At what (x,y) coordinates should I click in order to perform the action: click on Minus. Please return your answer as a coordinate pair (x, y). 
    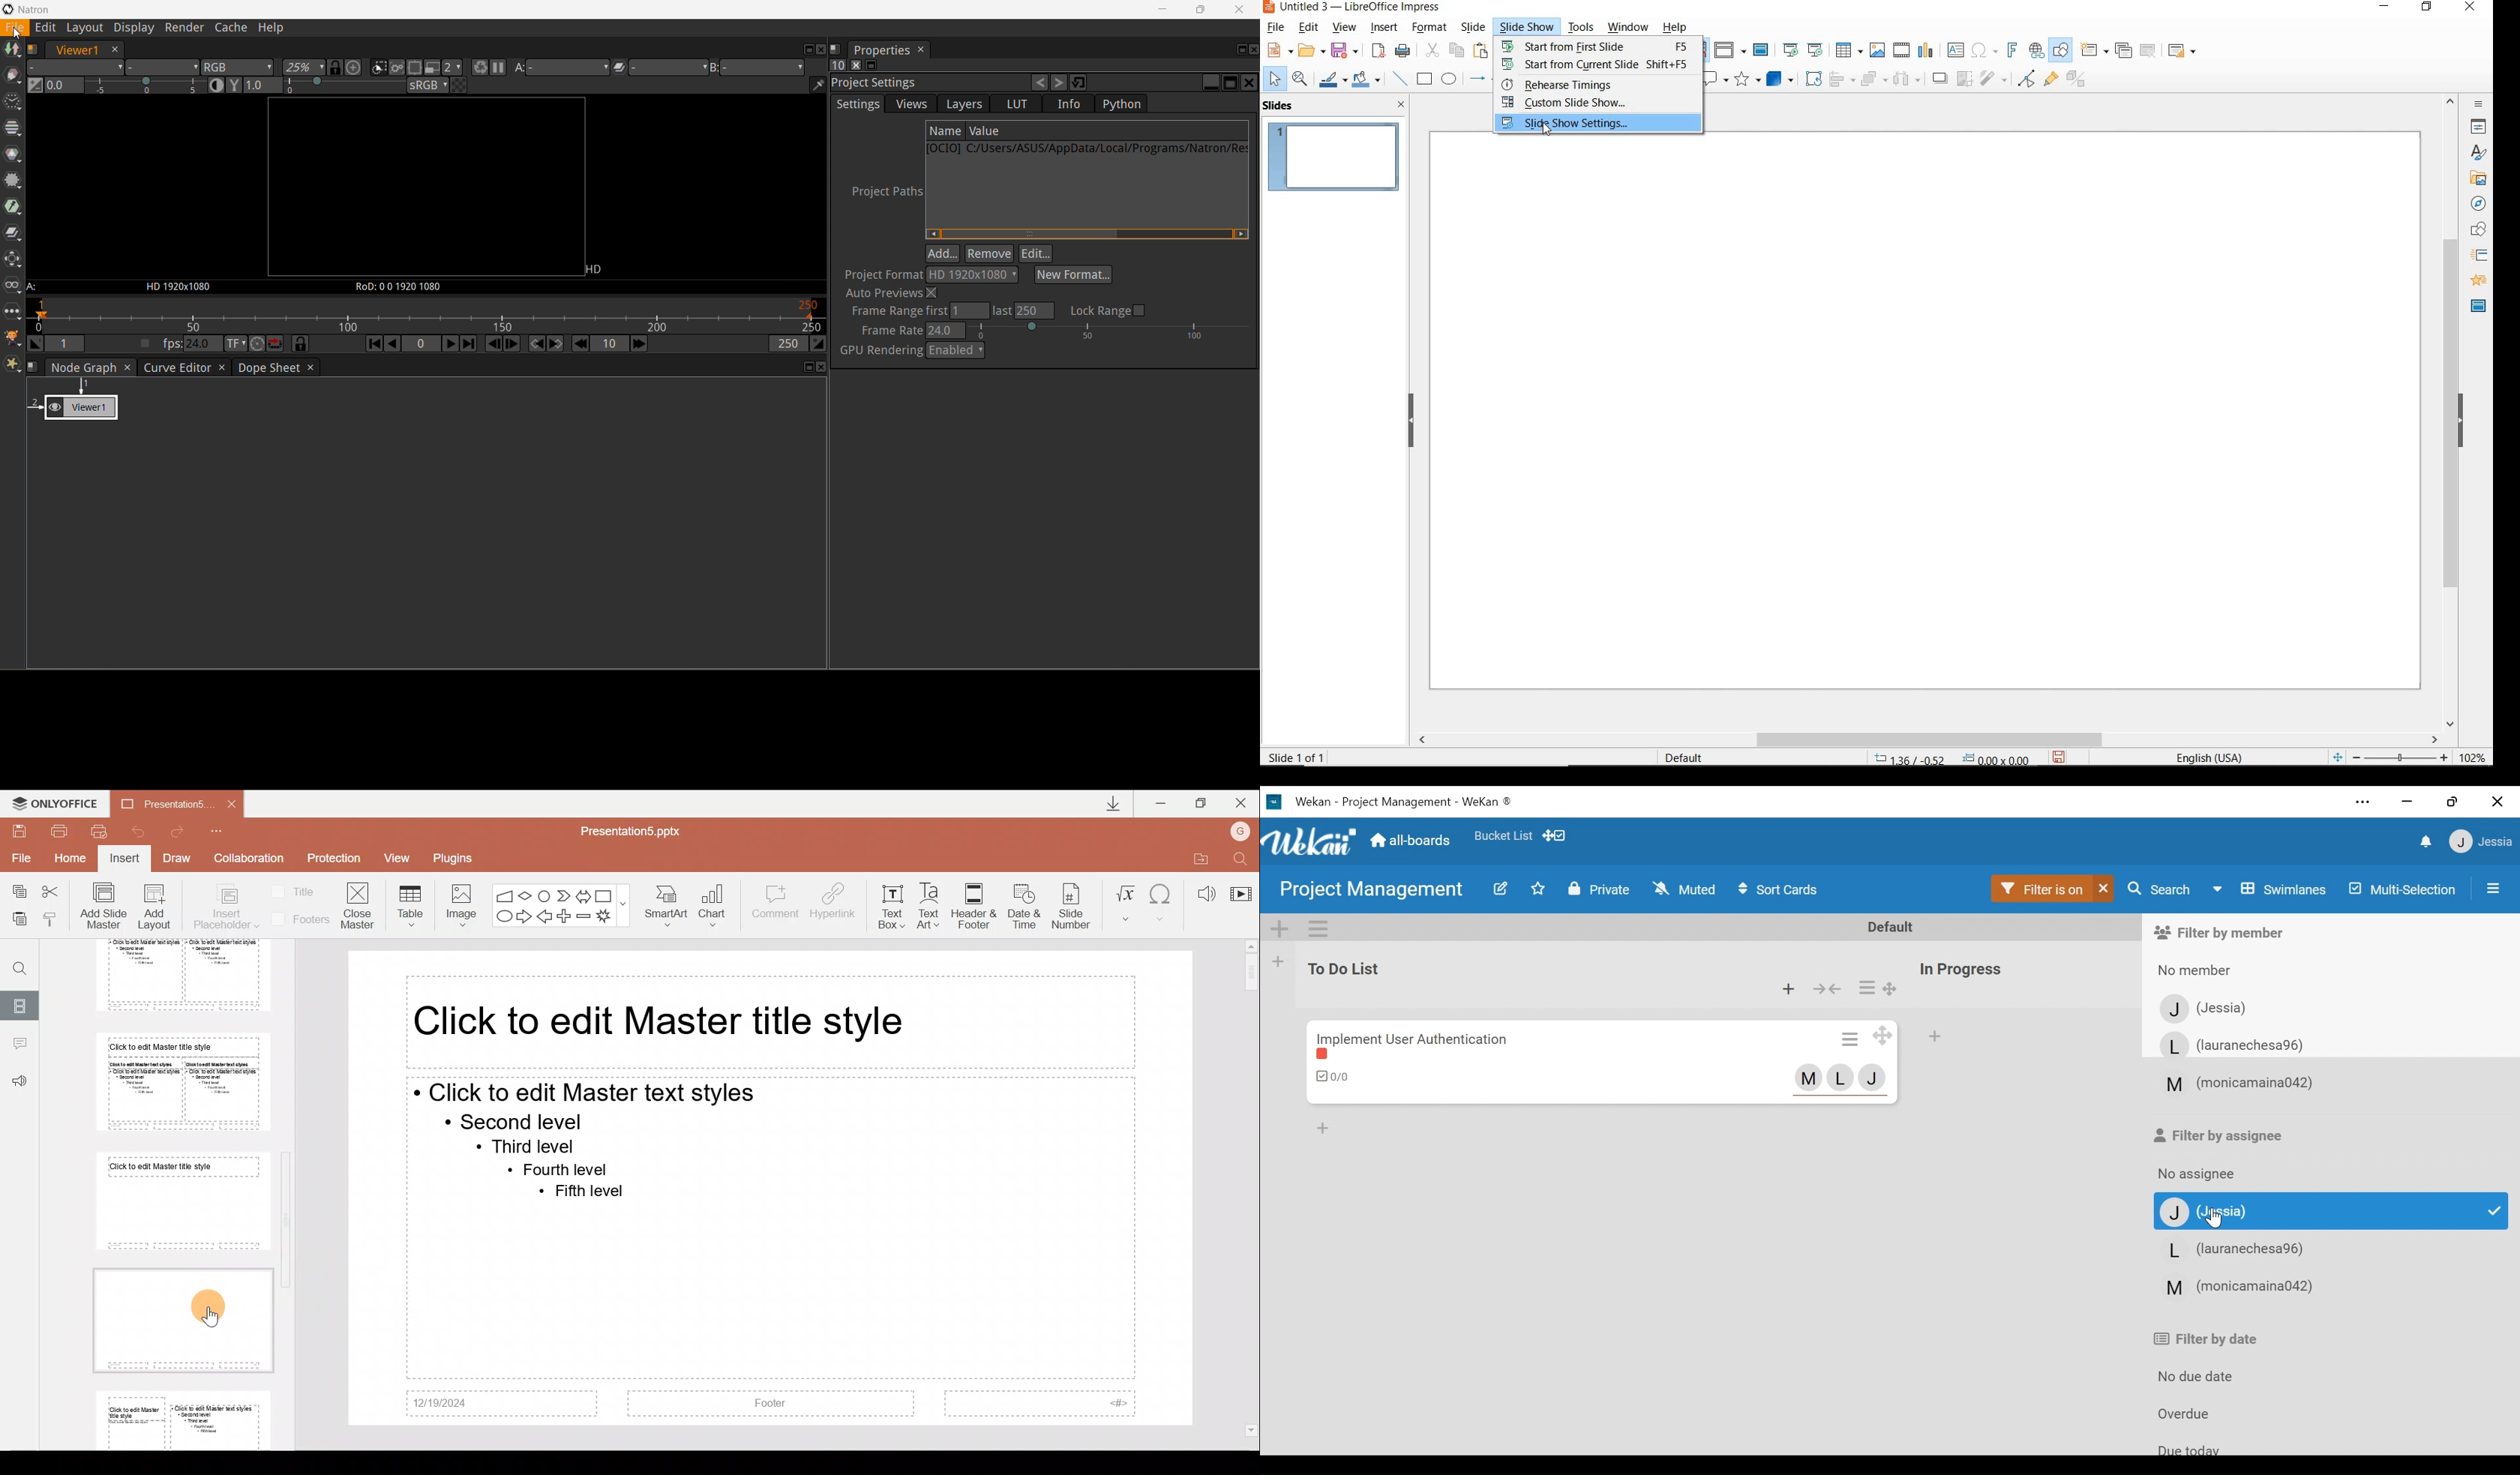
    Looking at the image, I should click on (584, 916).